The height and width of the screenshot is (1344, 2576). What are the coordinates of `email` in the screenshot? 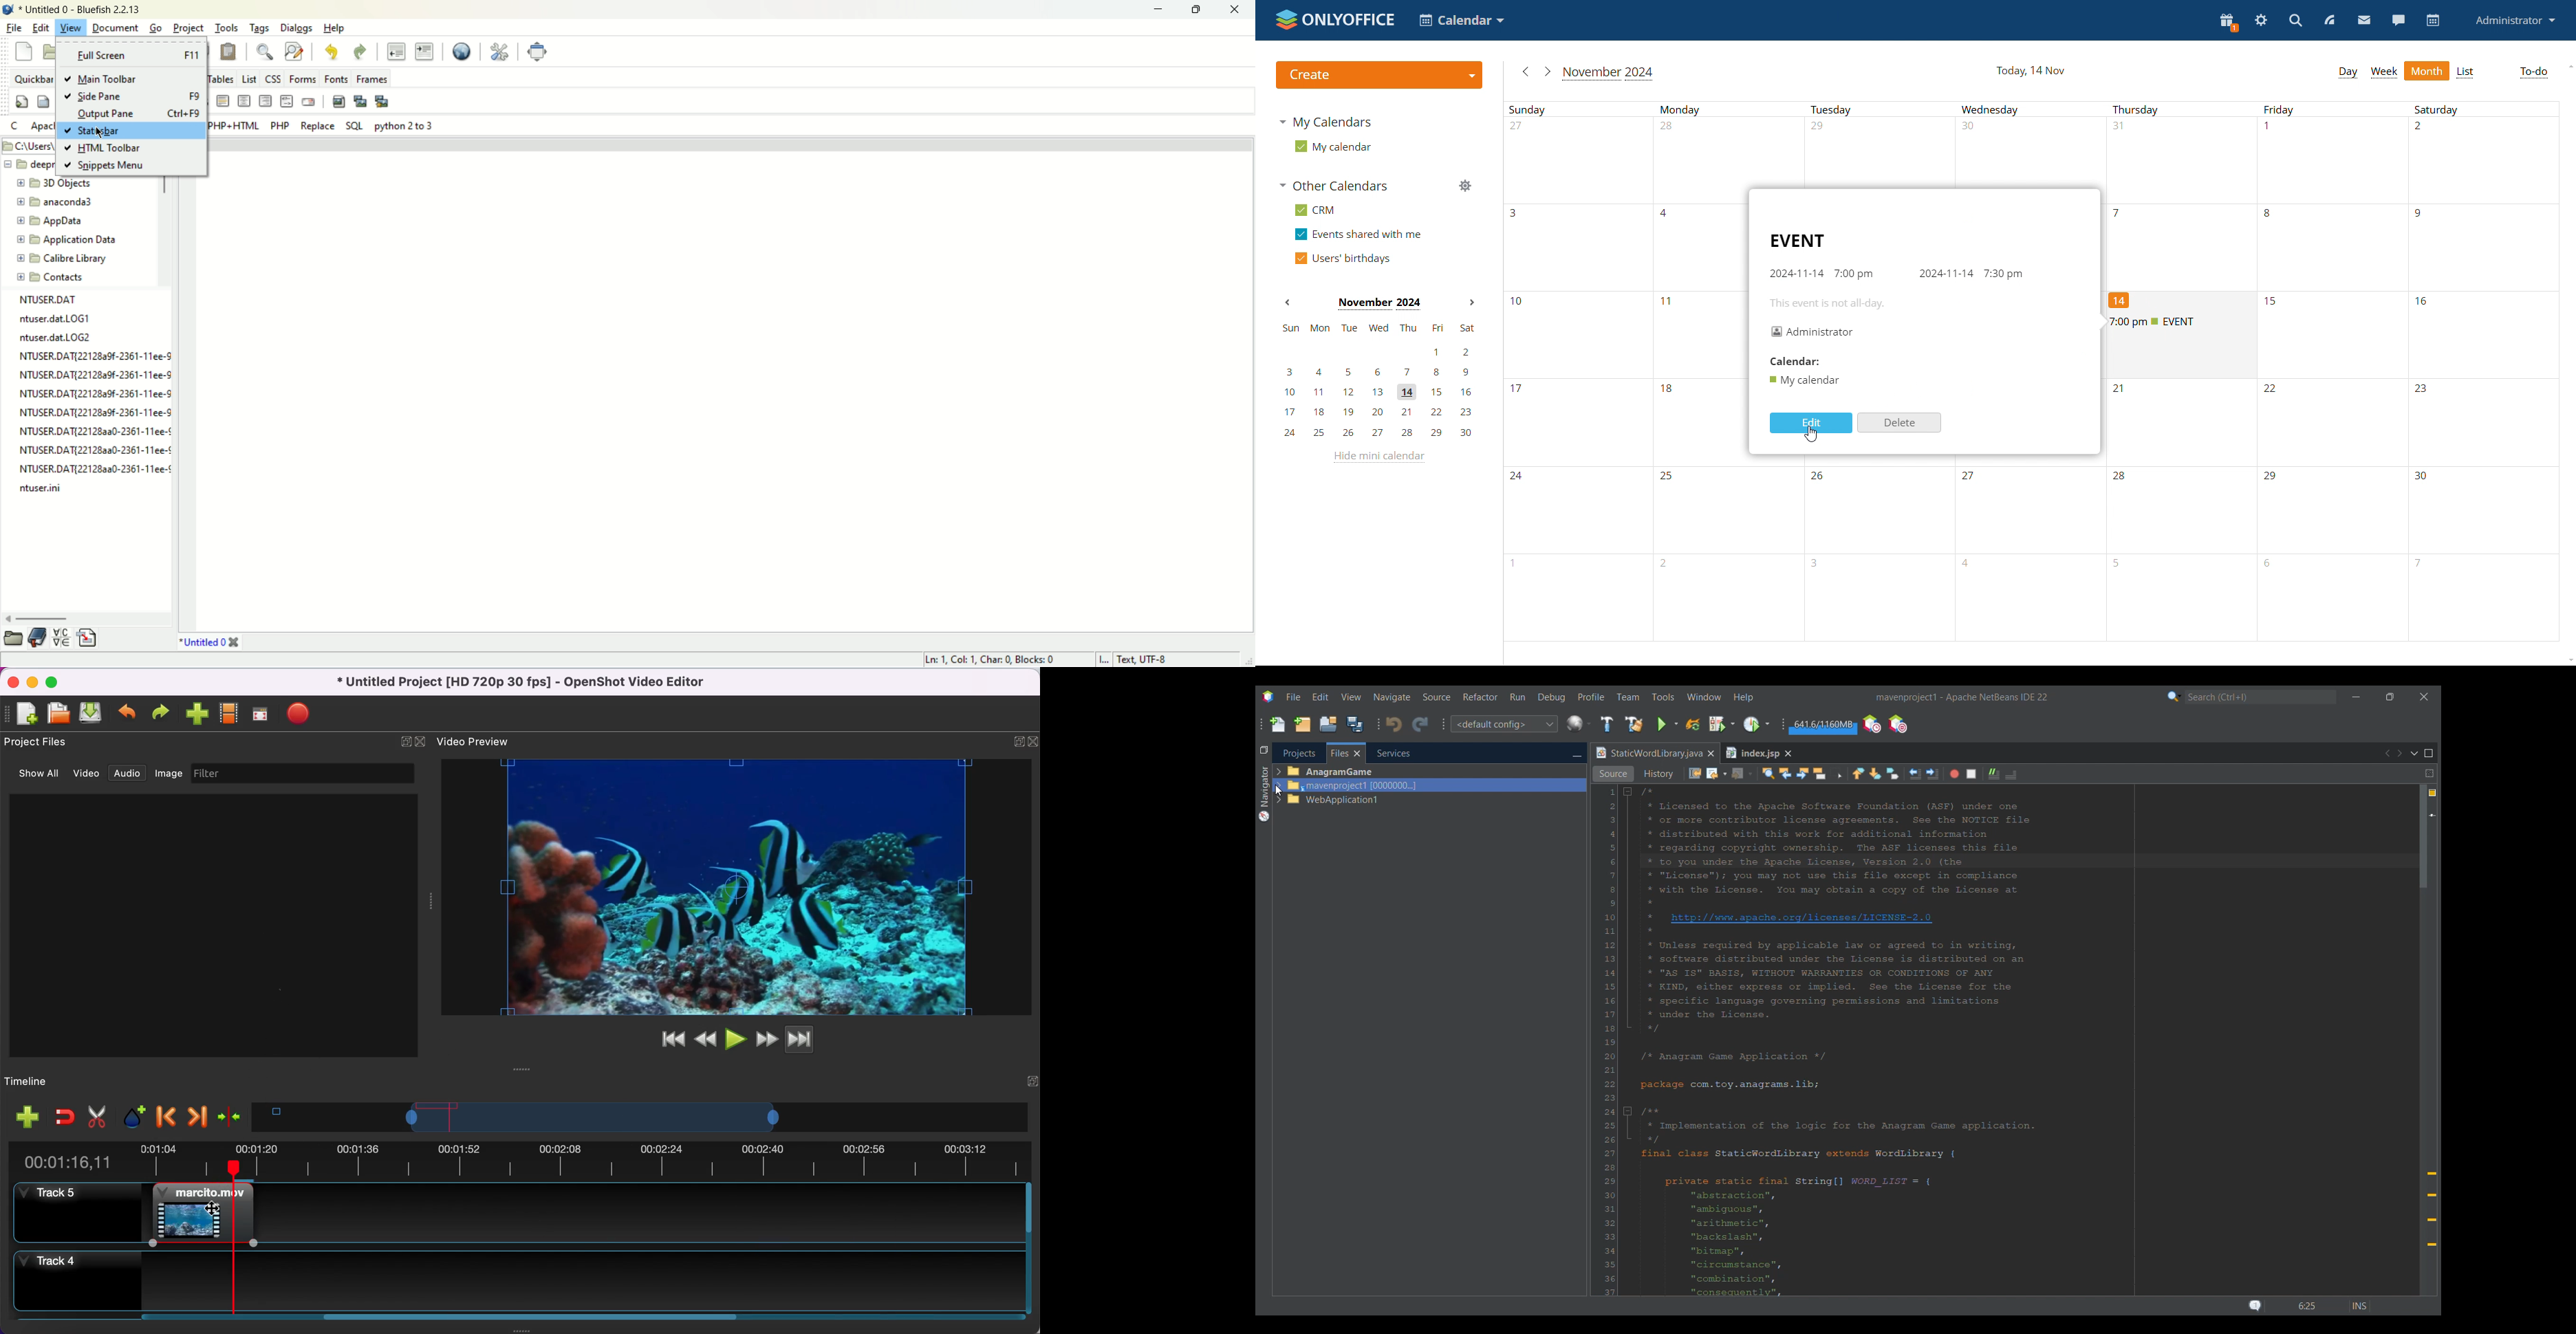 It's located at (309, 103).